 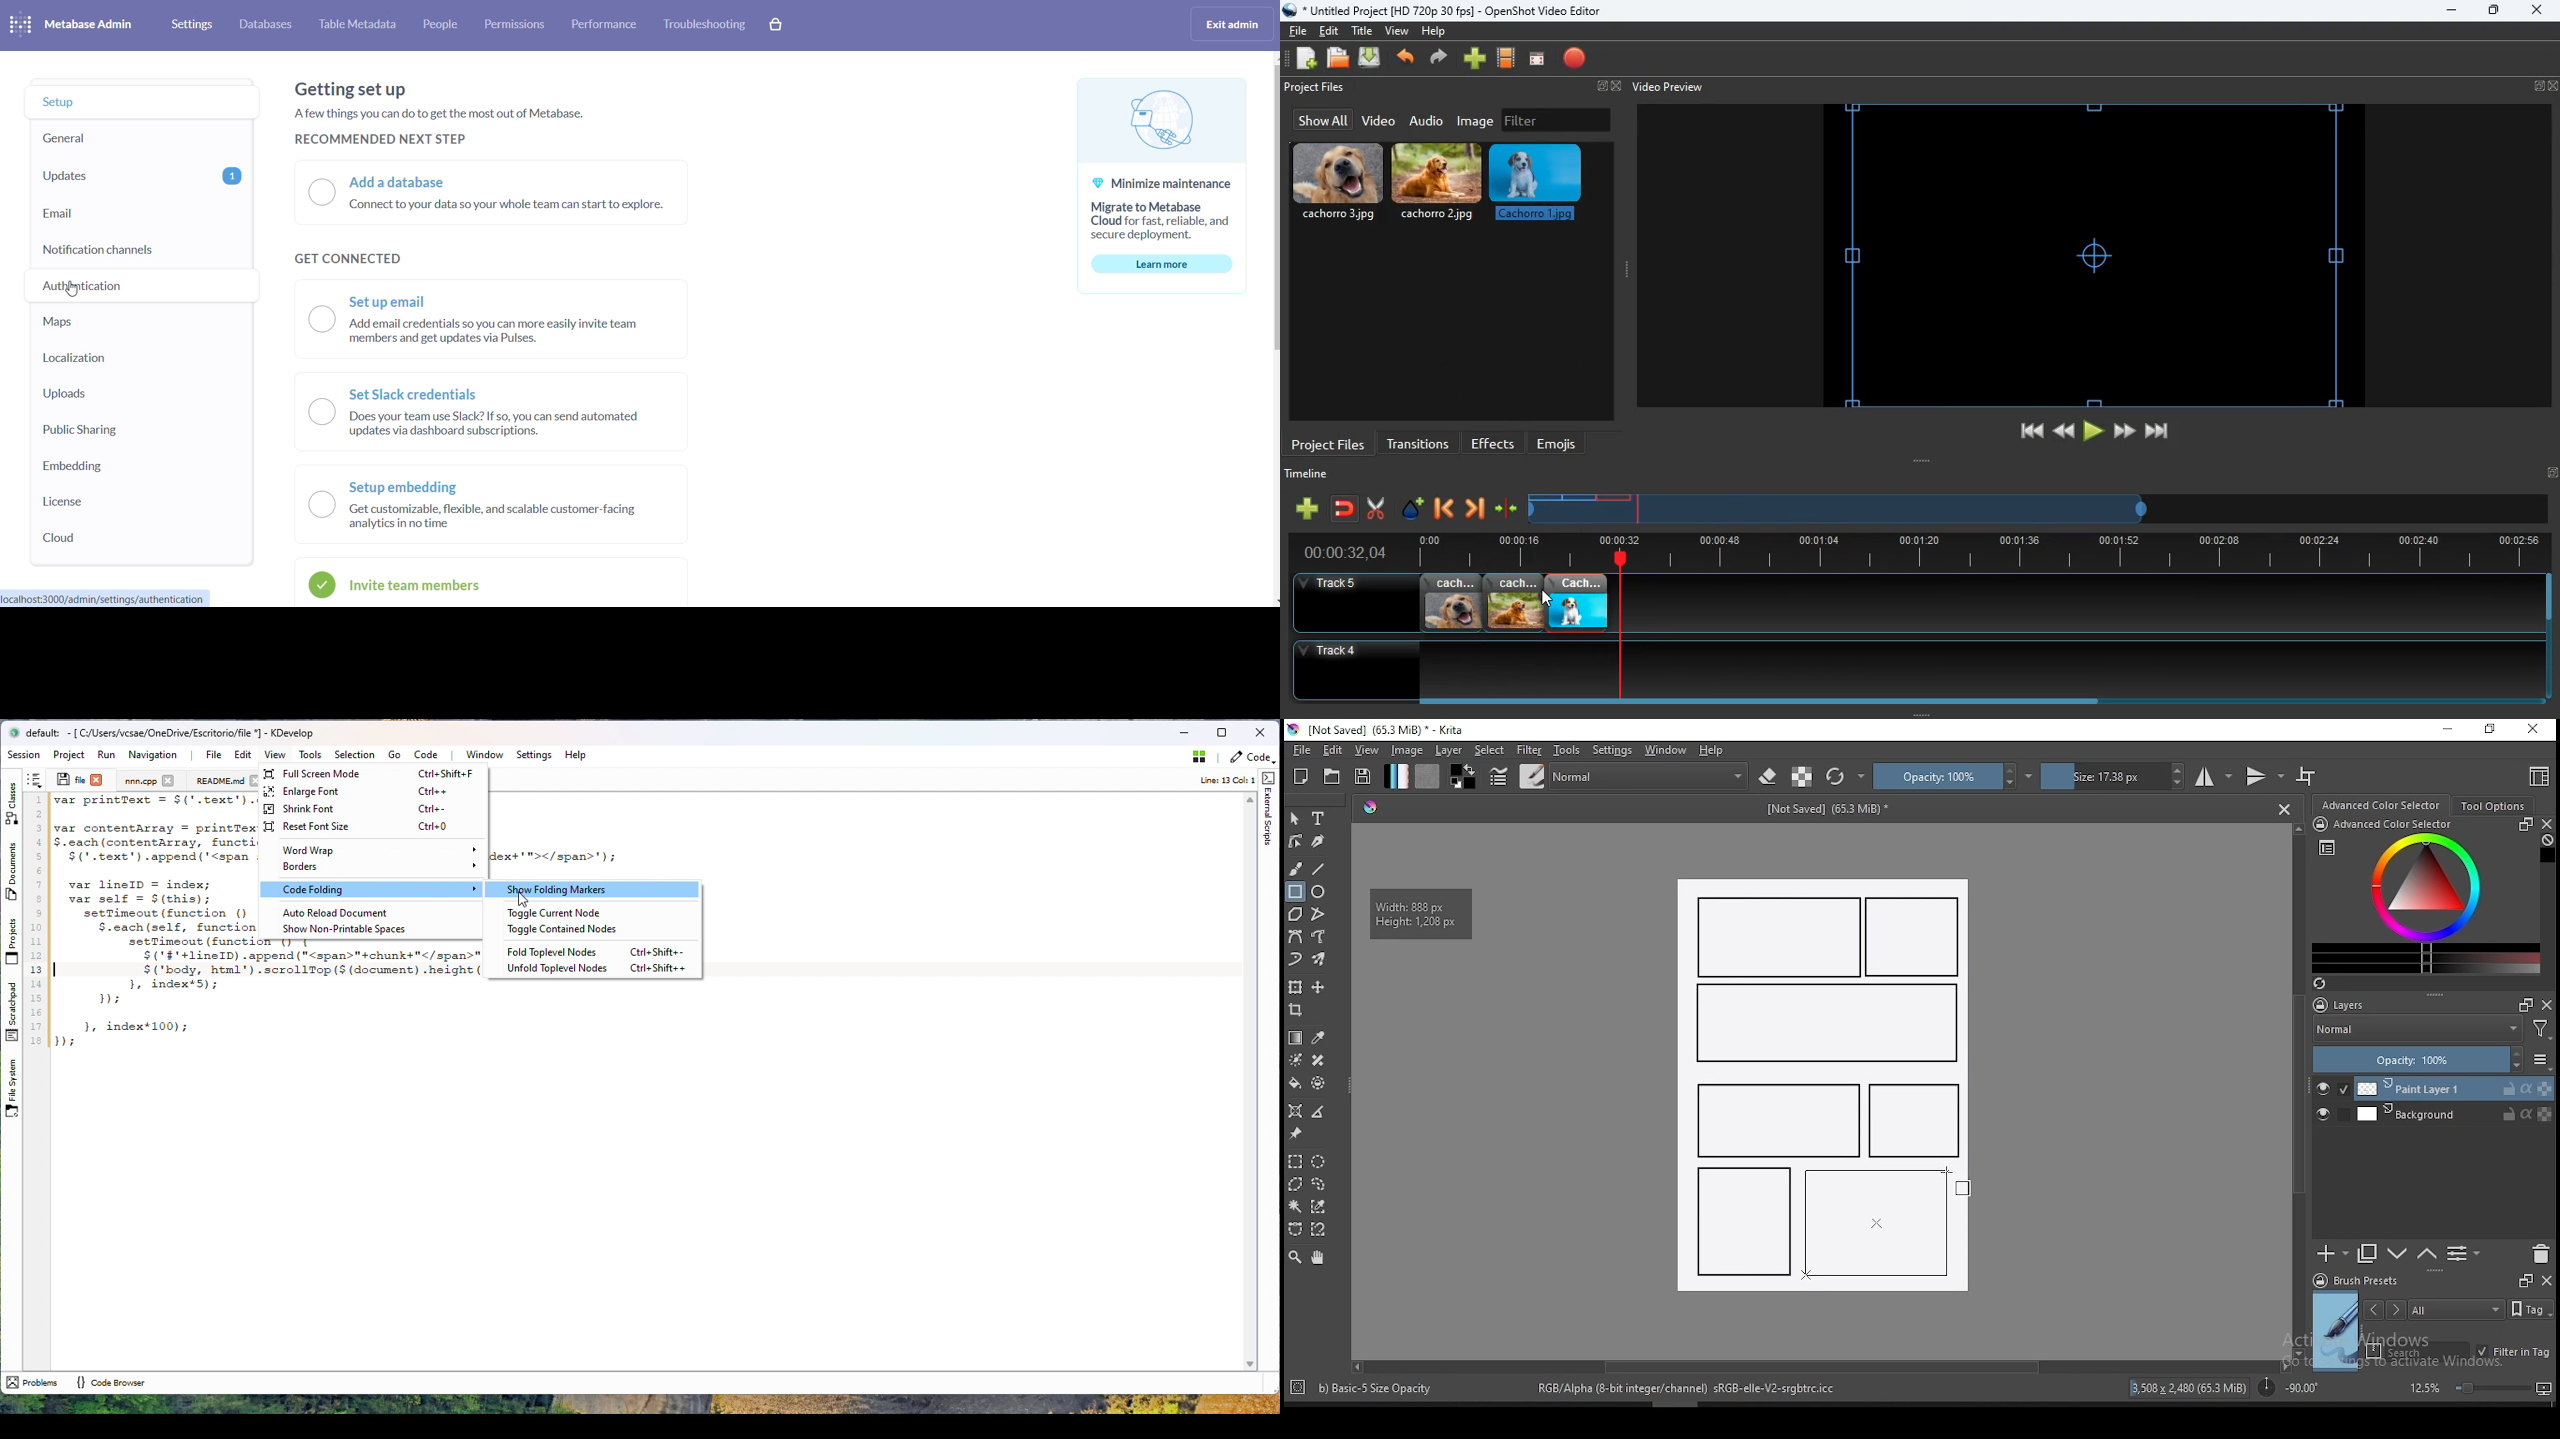 What do you see at coordinates (1183, 733) in the screenshot?
I see `Minimize` at bounding box center [1183, 733].